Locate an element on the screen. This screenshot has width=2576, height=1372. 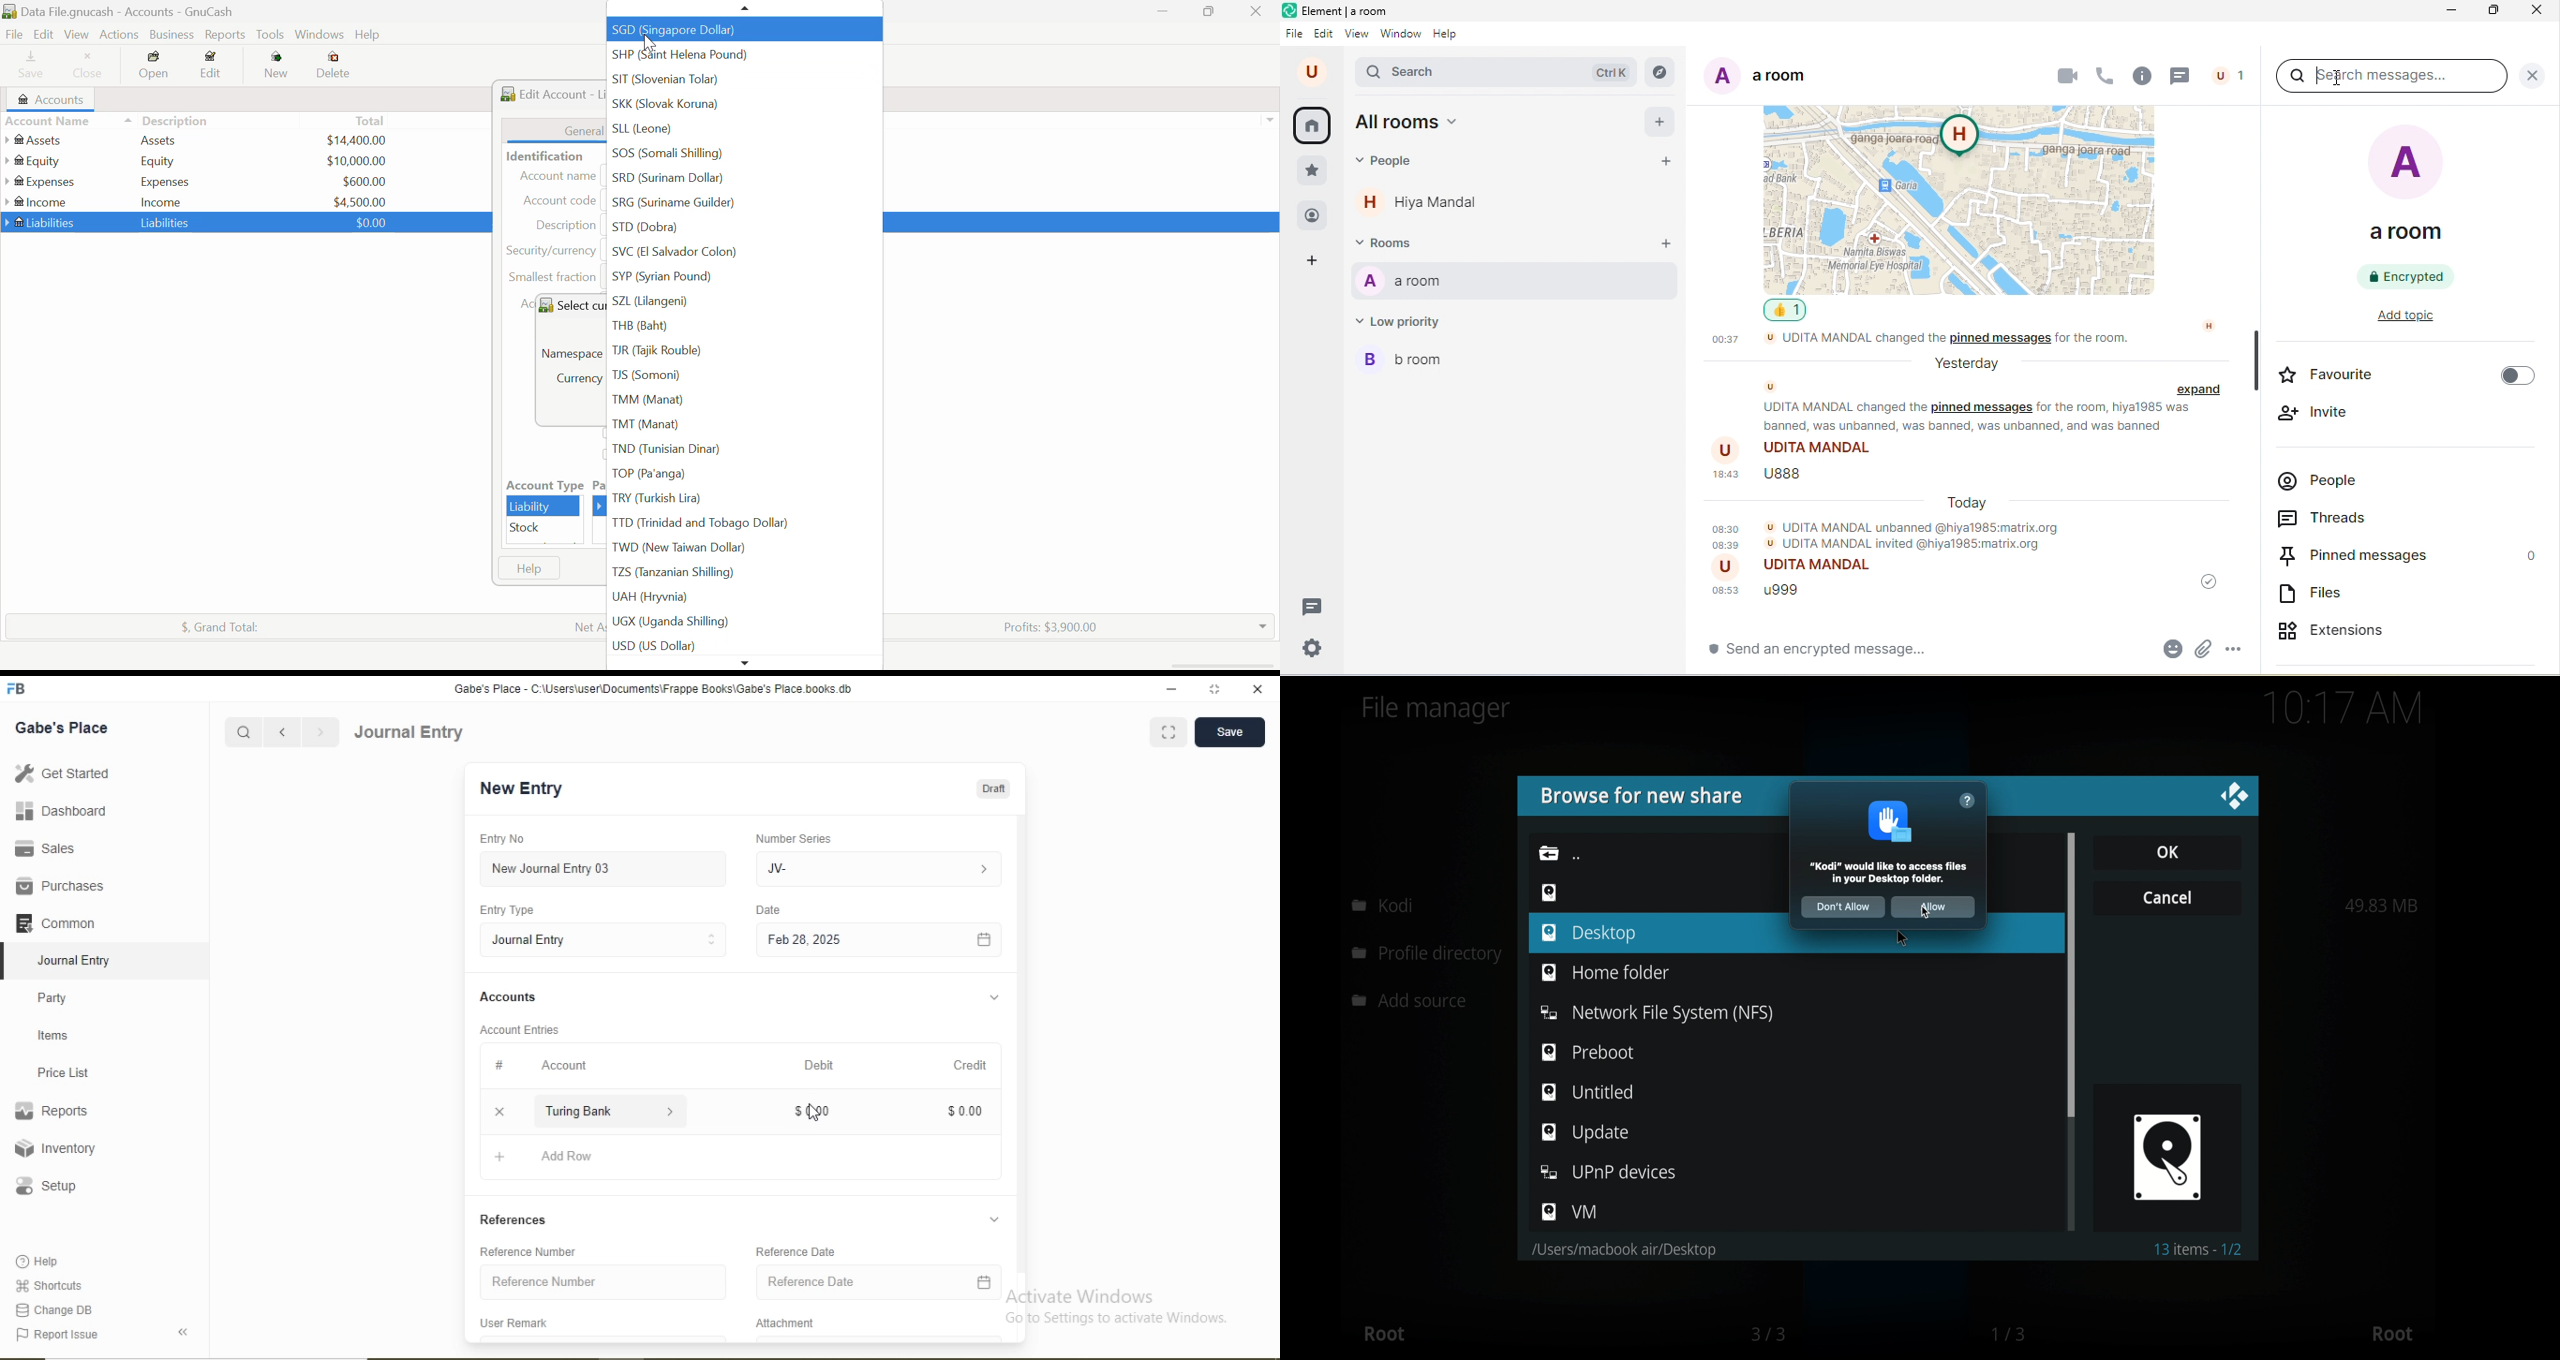
$0.00 is located at coordinates (965, 1111).